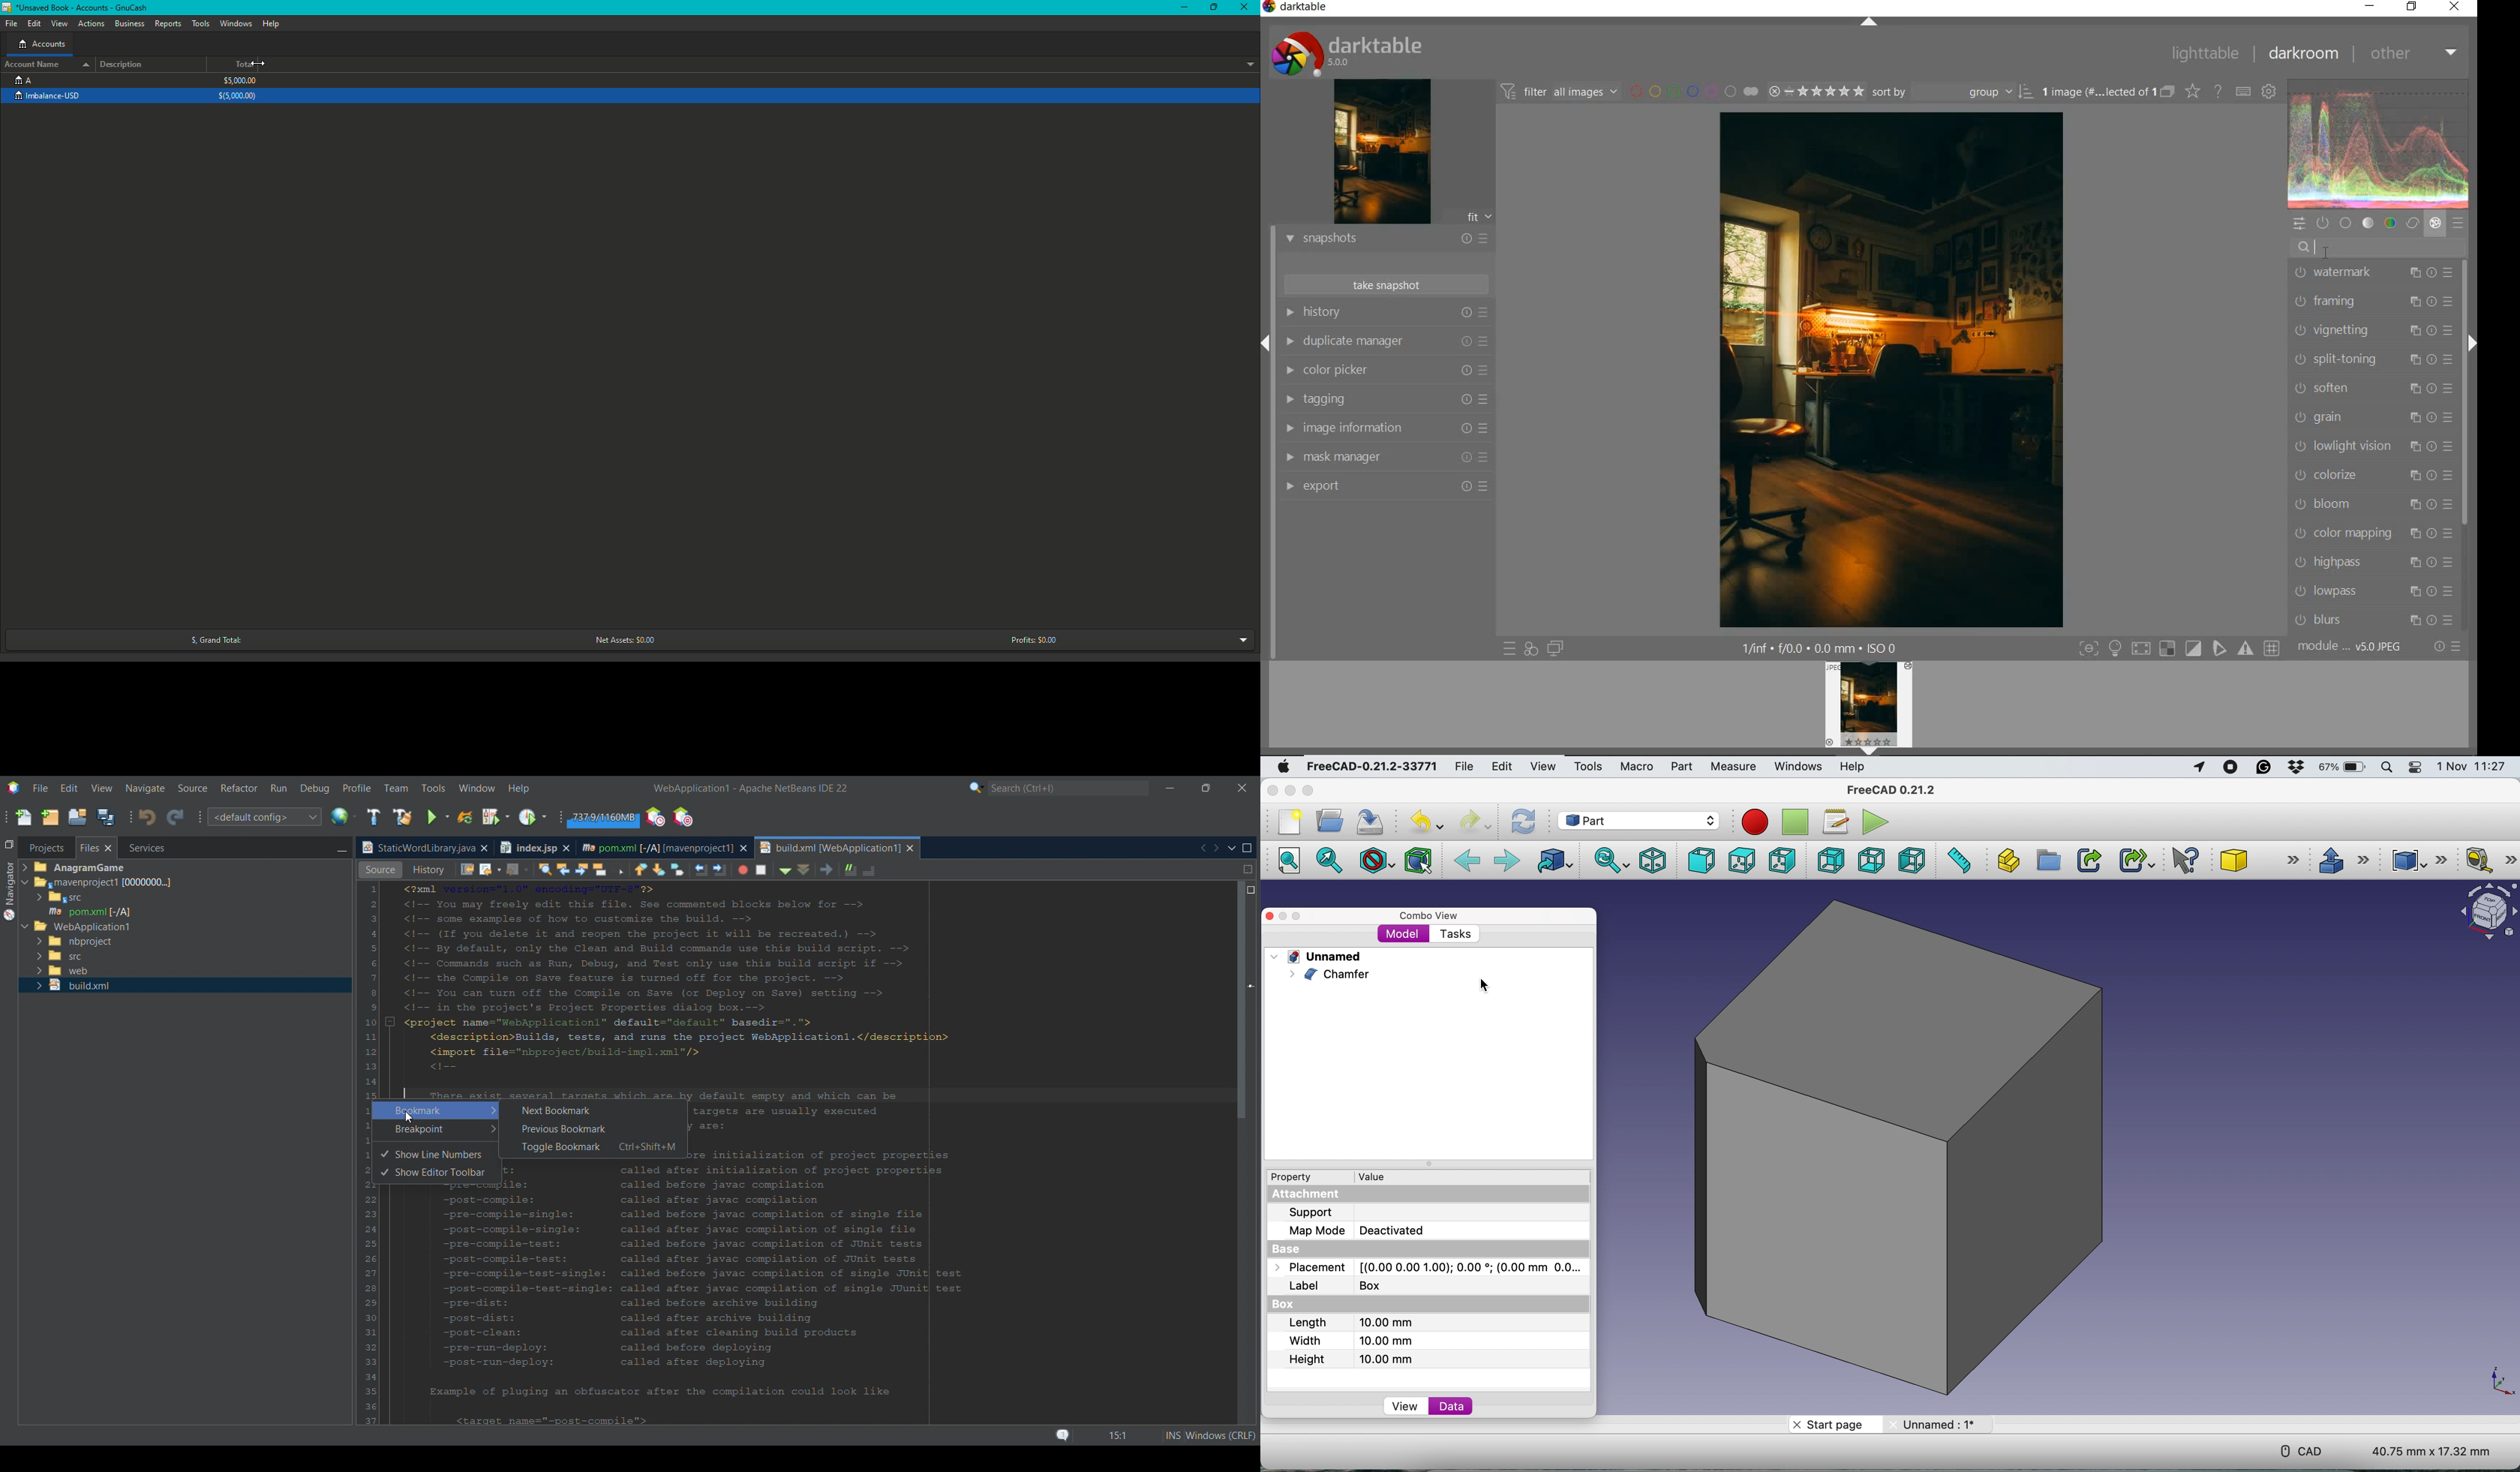 The image size is (2520, 1484). What do you see at coordinates (1348, 1323) in the screenshot?
I see `length` at bounding box center [1348, 1323].